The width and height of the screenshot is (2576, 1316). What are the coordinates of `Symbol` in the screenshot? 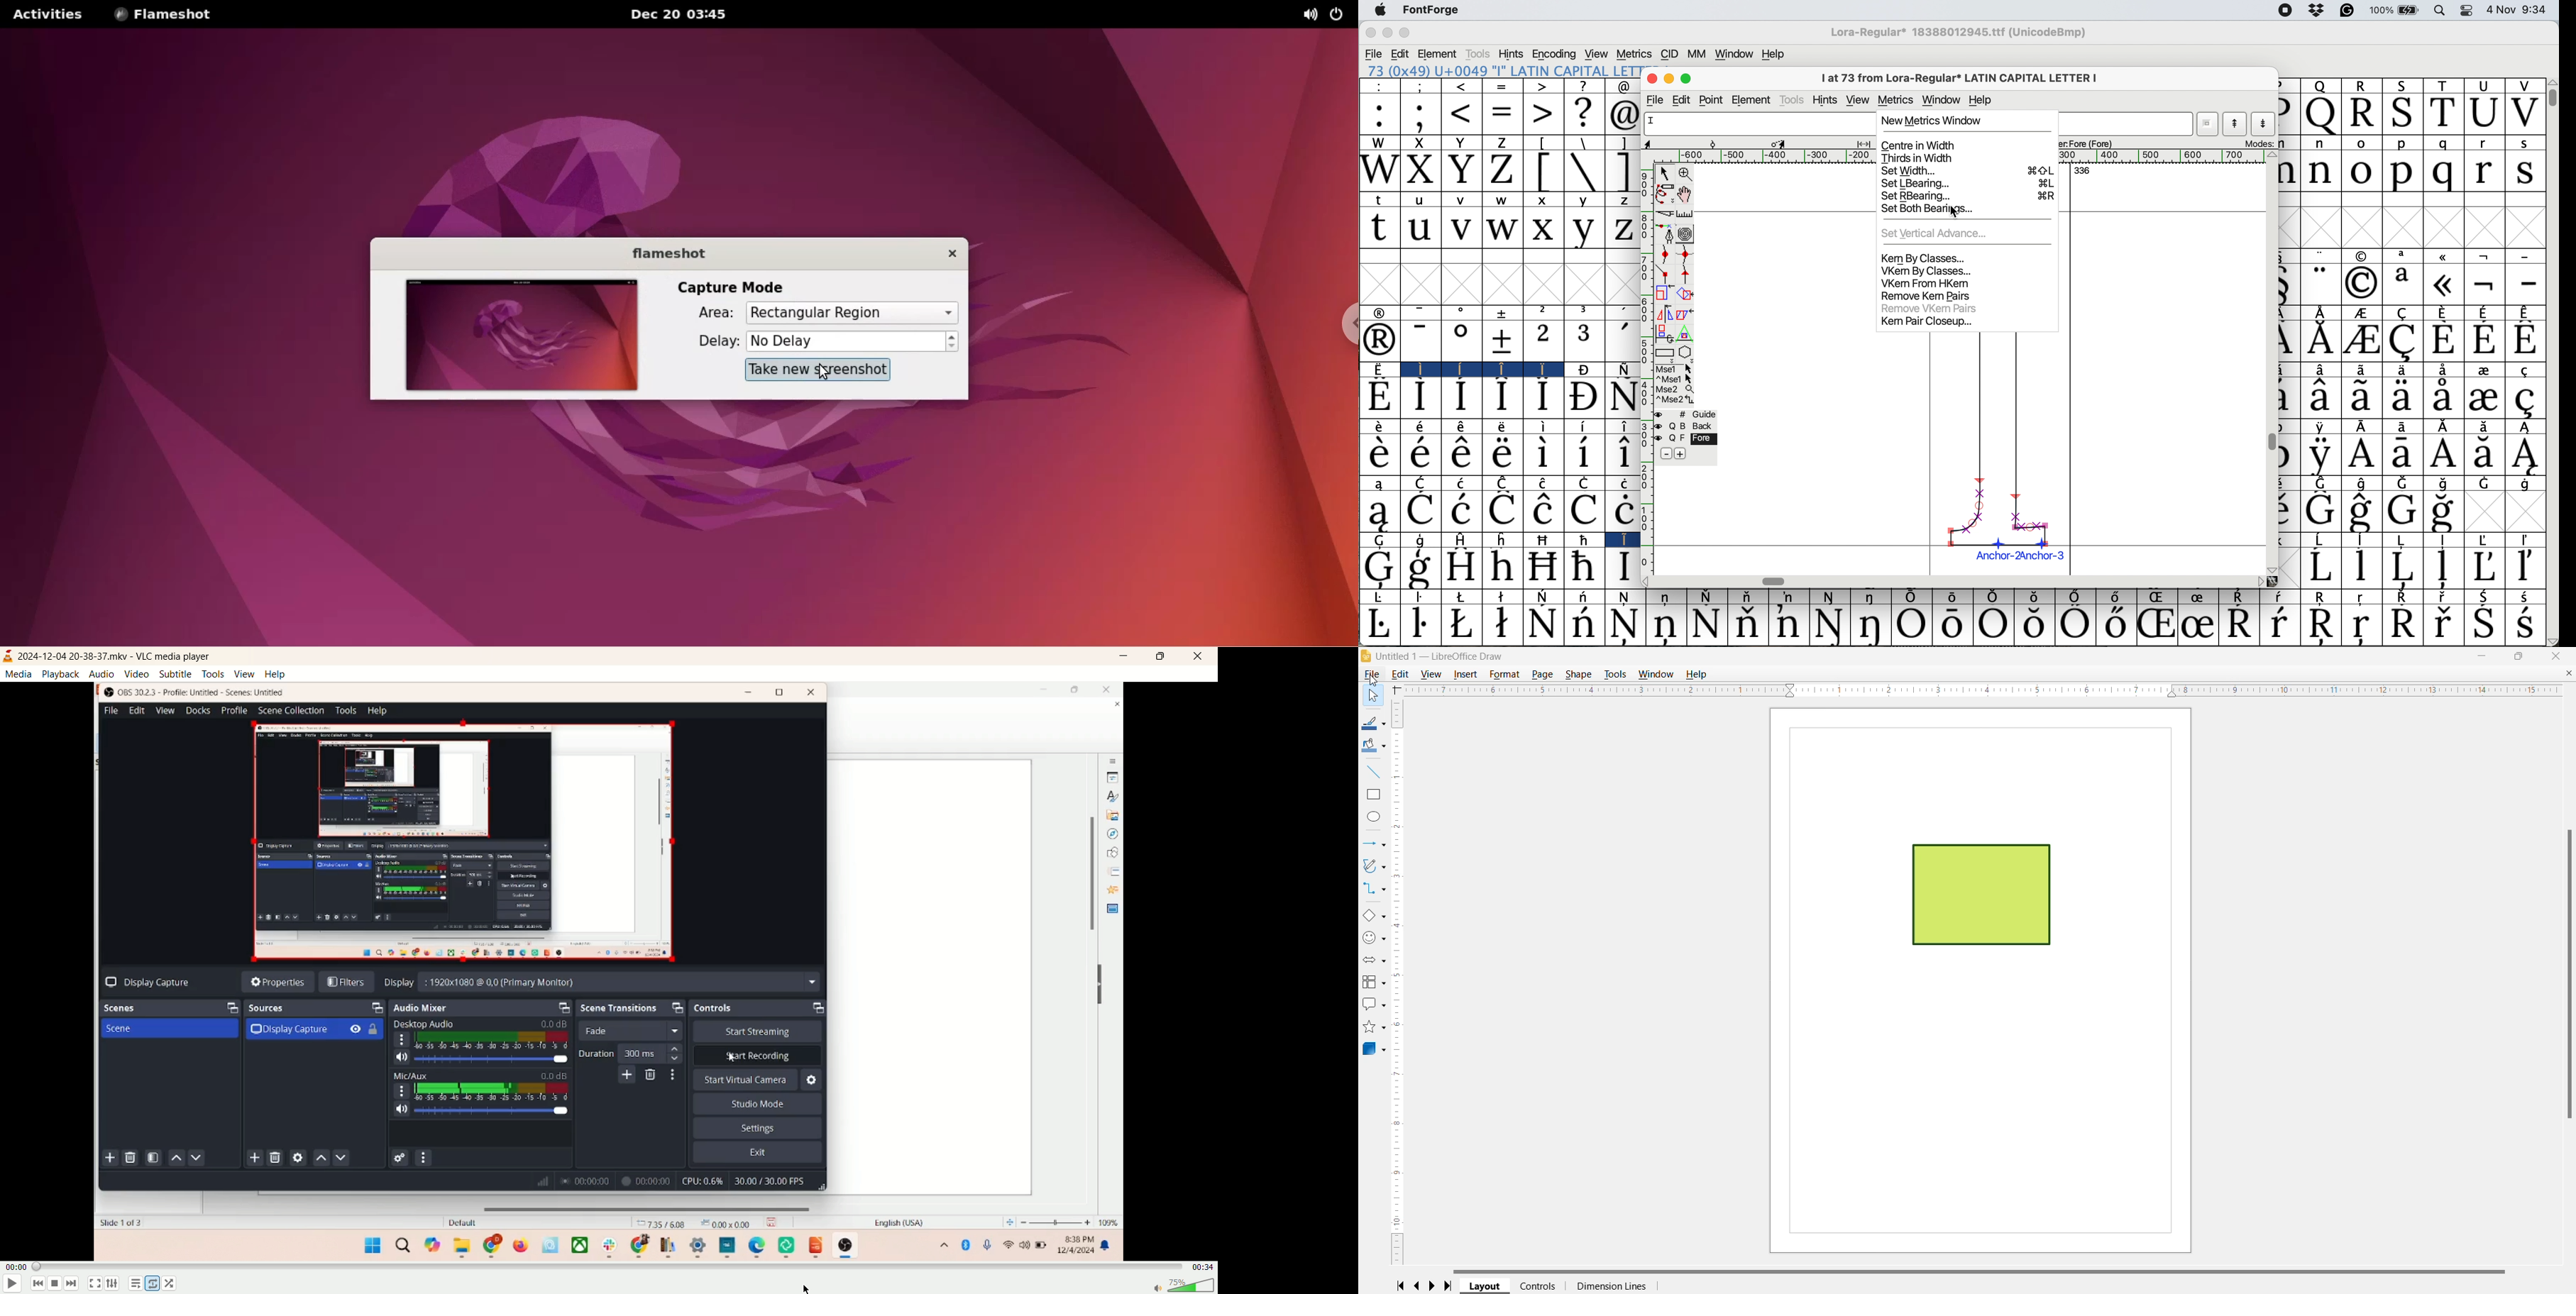 It's located at (2360, 282).